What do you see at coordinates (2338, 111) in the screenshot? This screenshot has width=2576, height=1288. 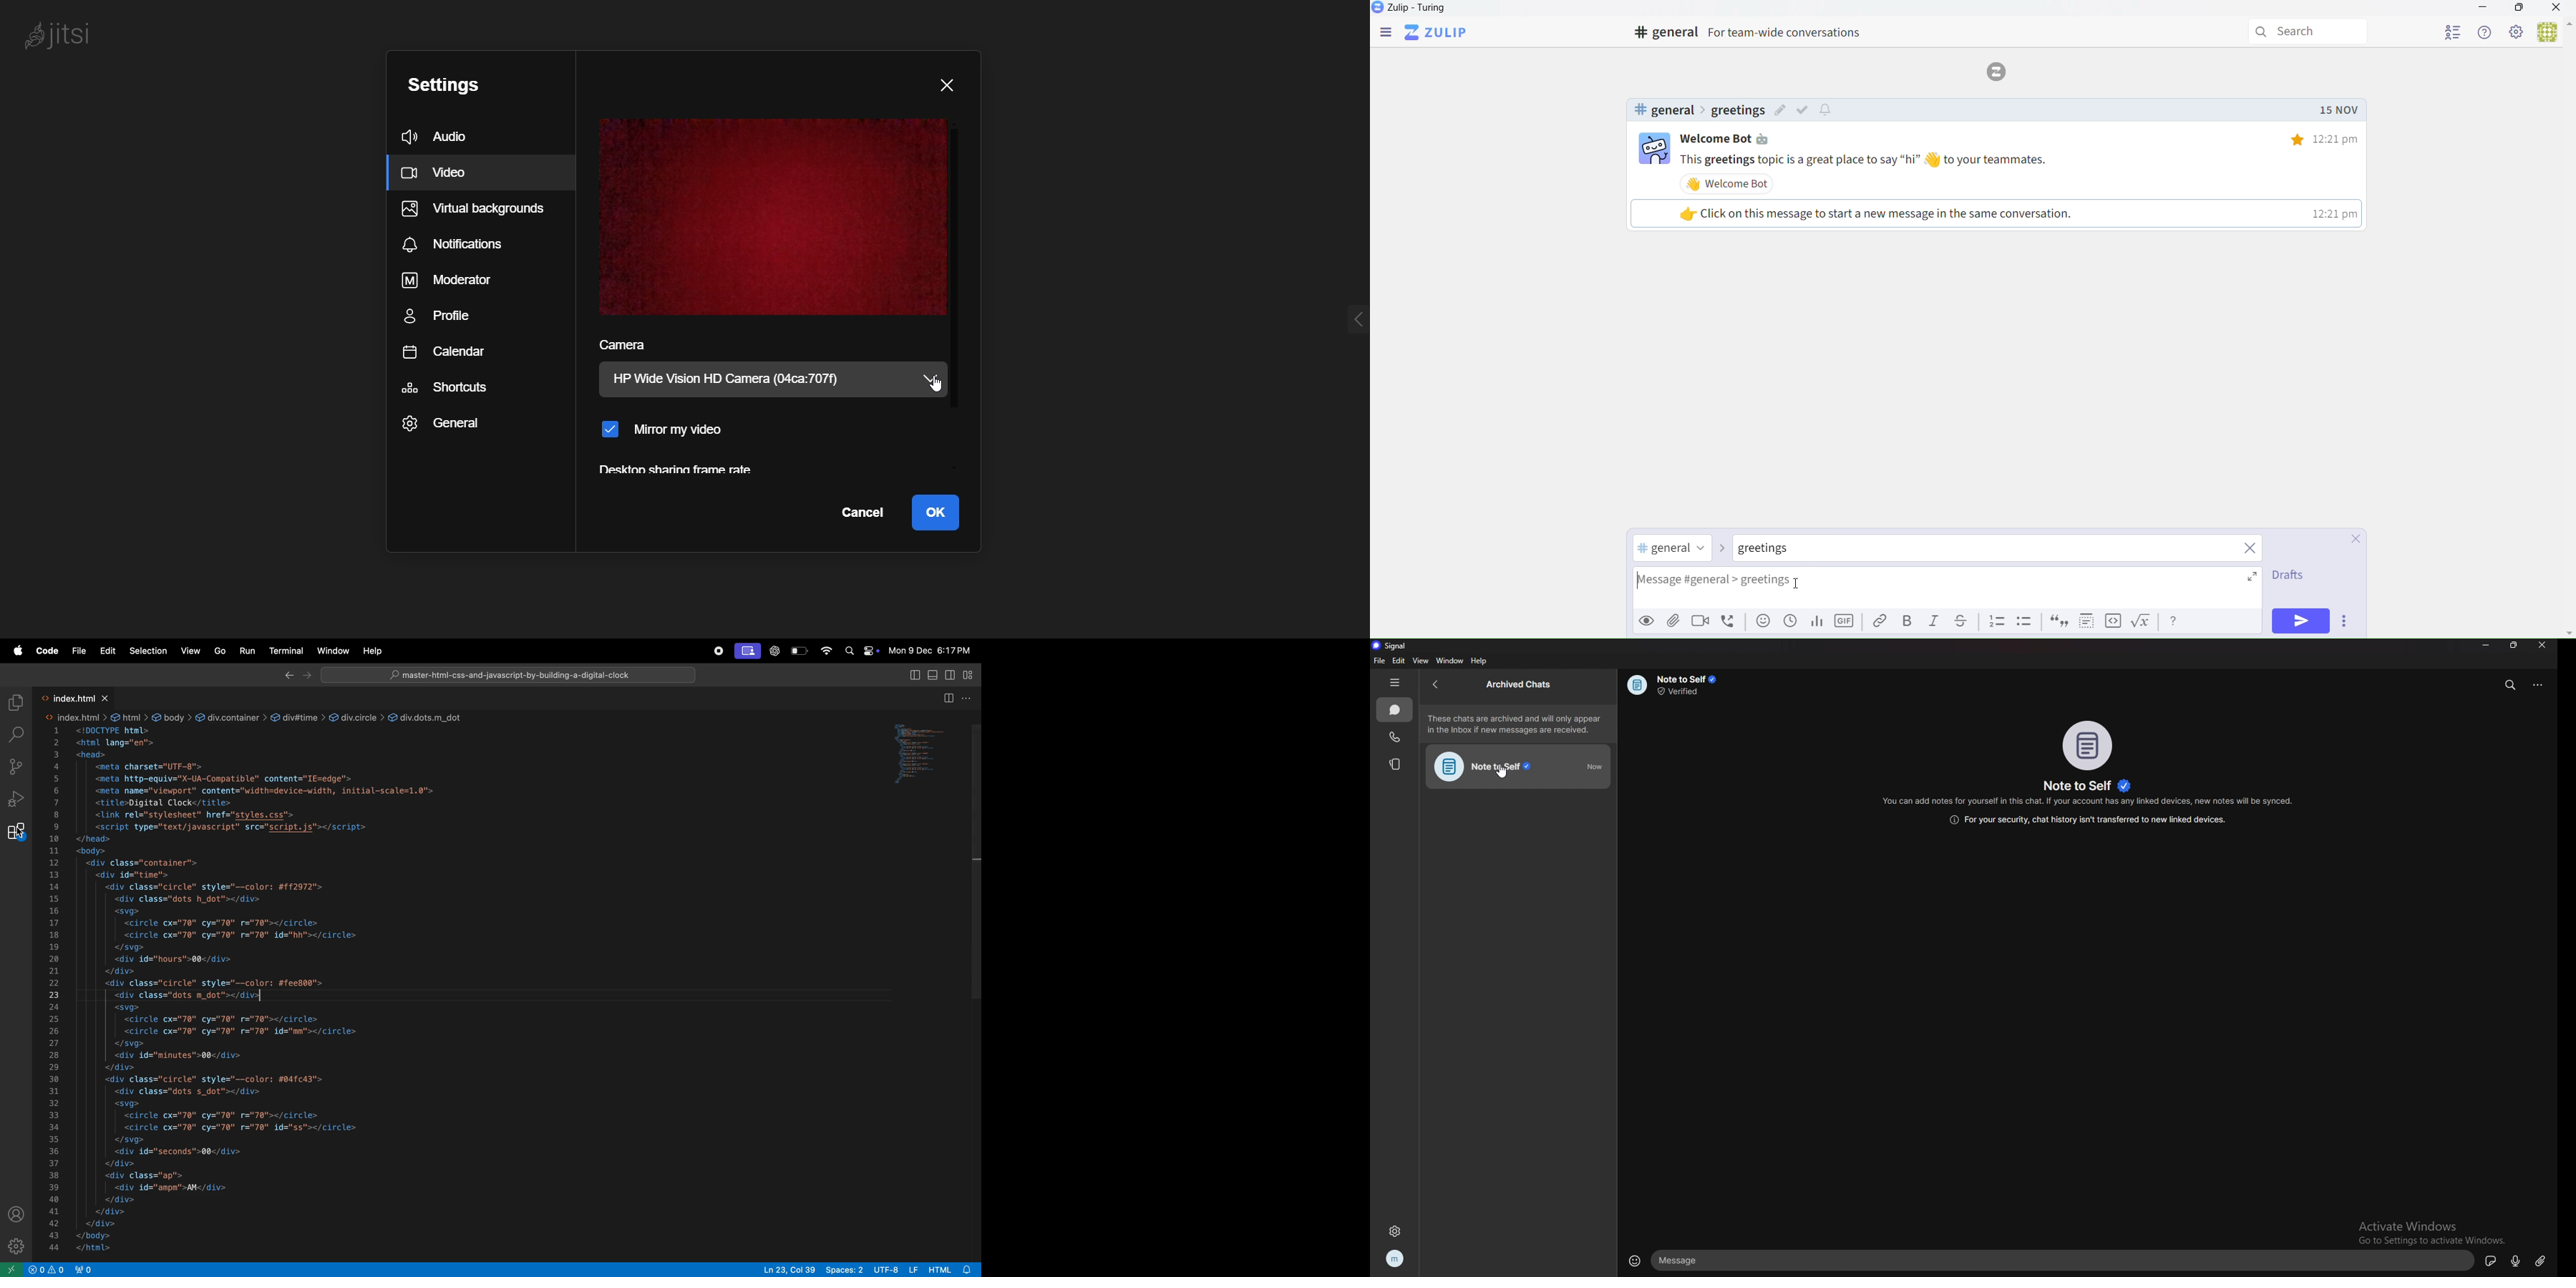 I see `date` at bounding box center [2338, 111].